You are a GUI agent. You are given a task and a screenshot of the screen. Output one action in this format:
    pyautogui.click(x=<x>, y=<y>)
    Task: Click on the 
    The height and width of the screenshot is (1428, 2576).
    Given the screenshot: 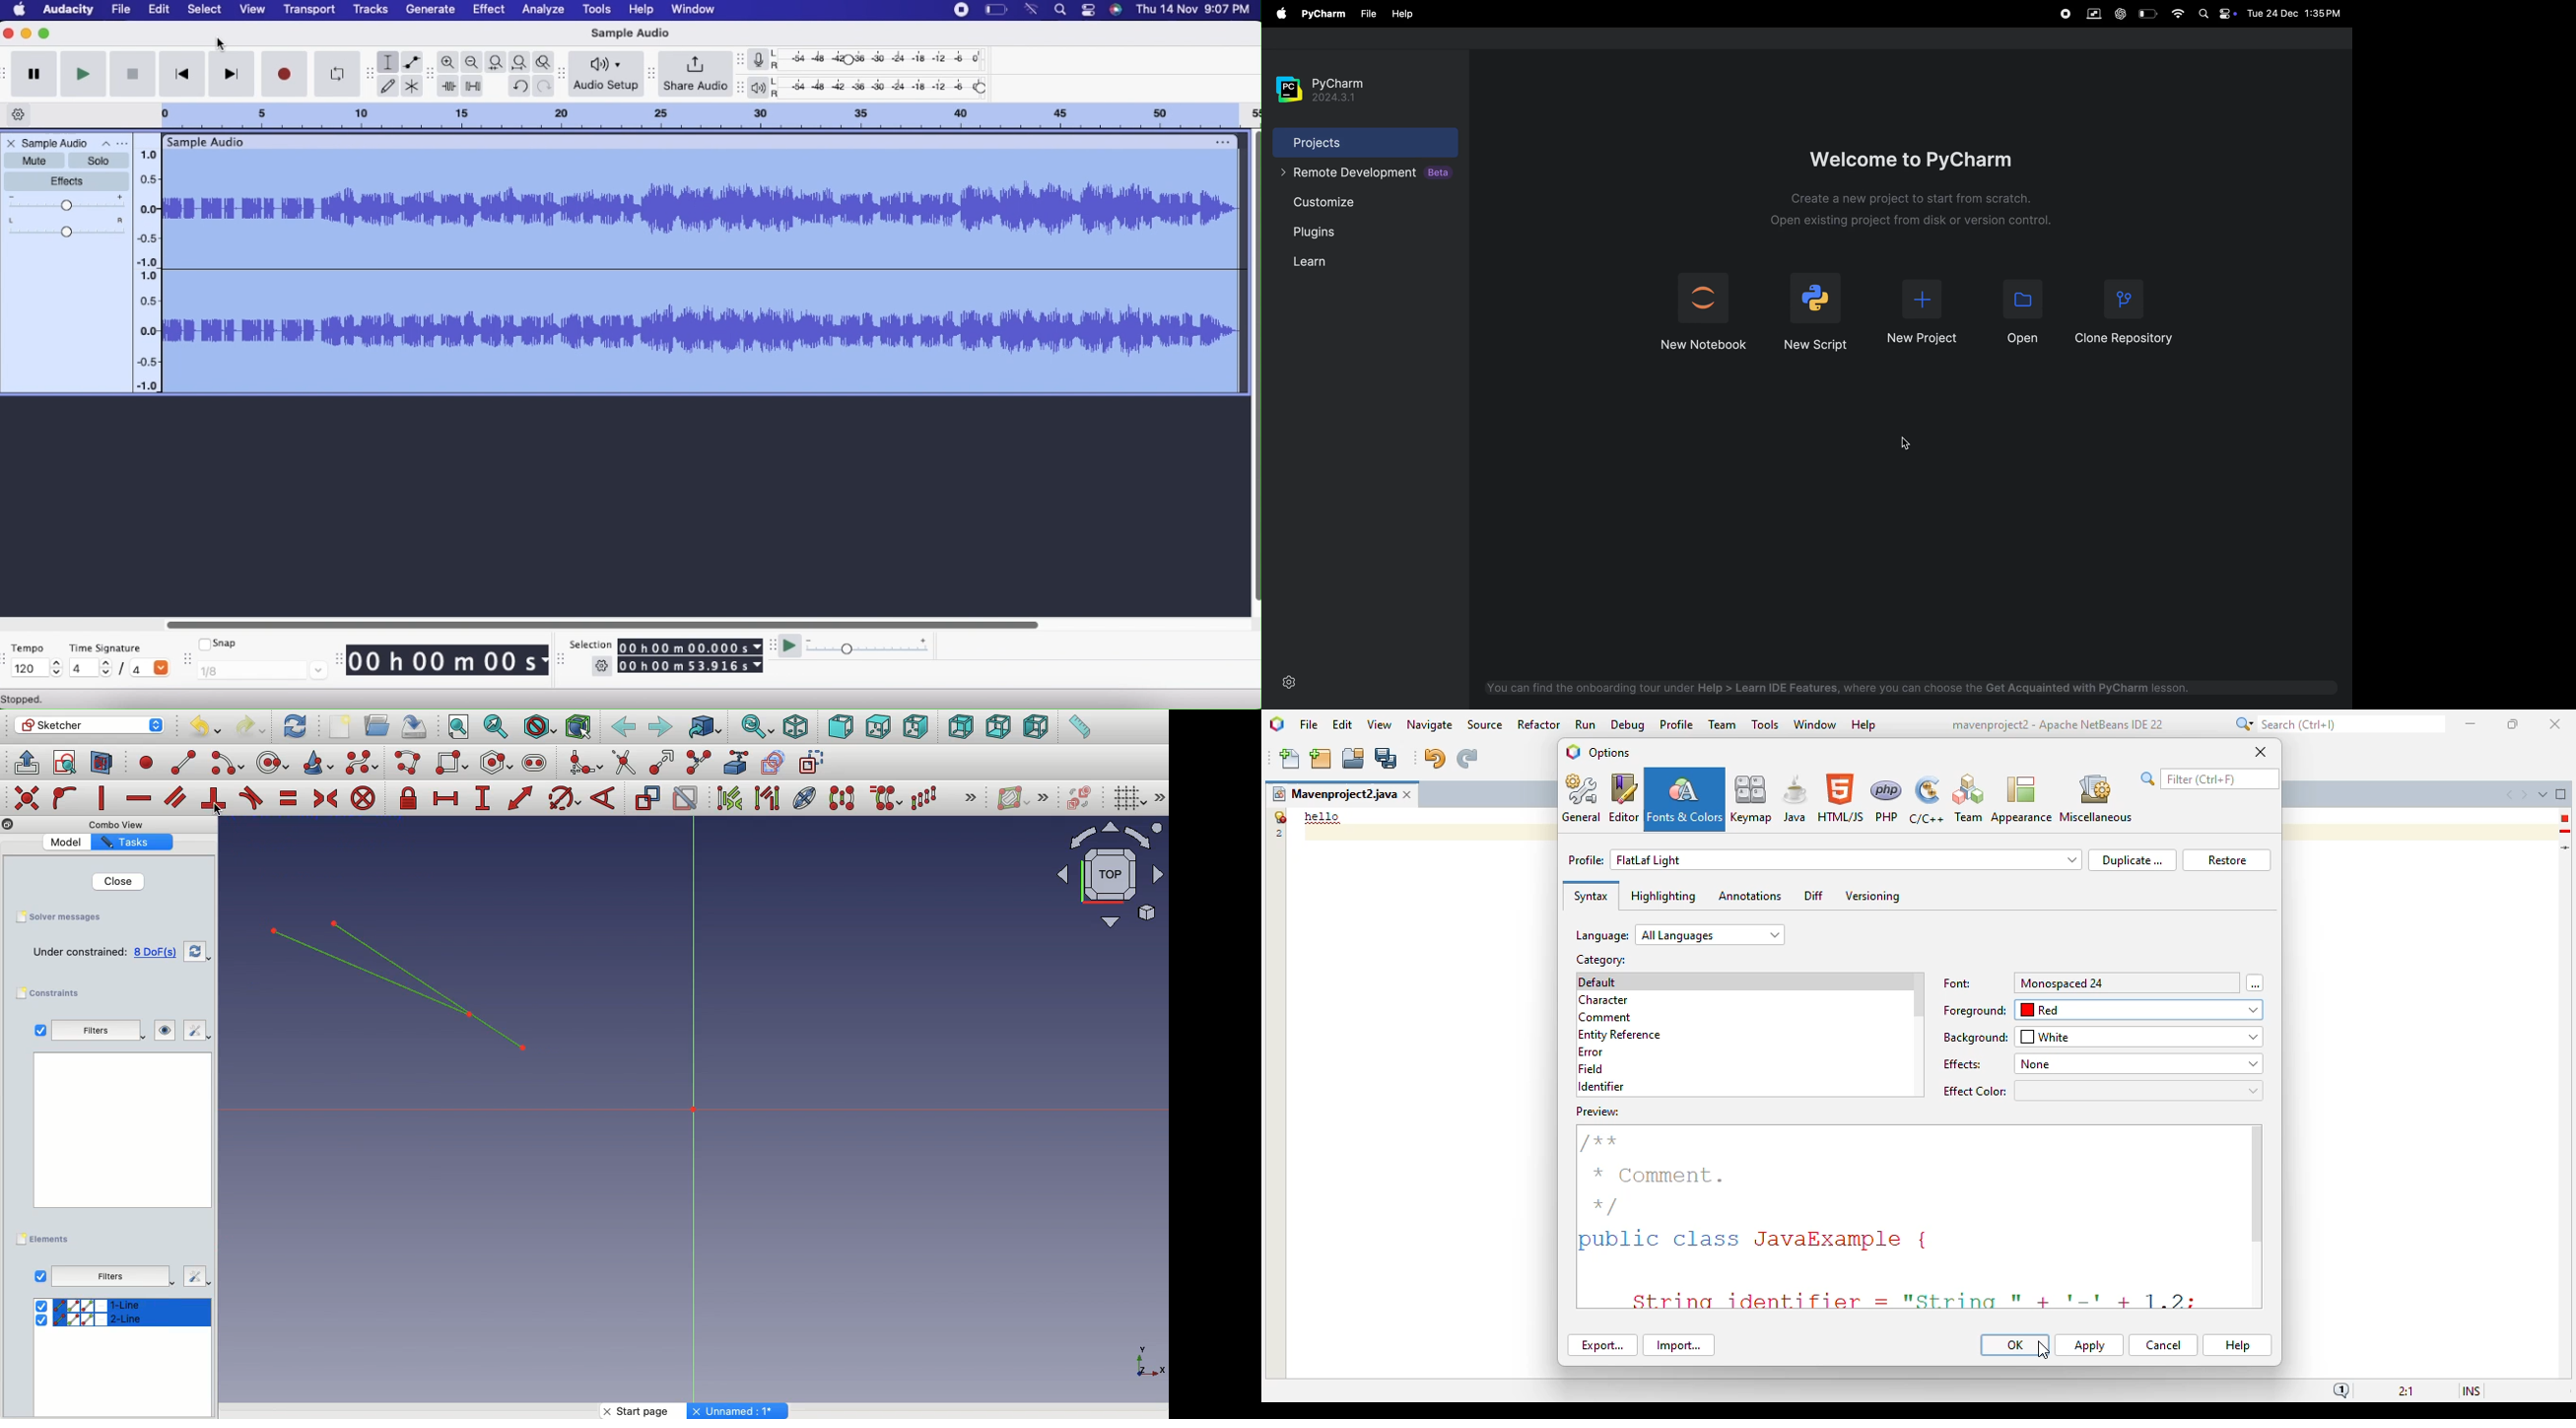 What is the action you would take?
    pyautogui.click(x=118, y=825)
    